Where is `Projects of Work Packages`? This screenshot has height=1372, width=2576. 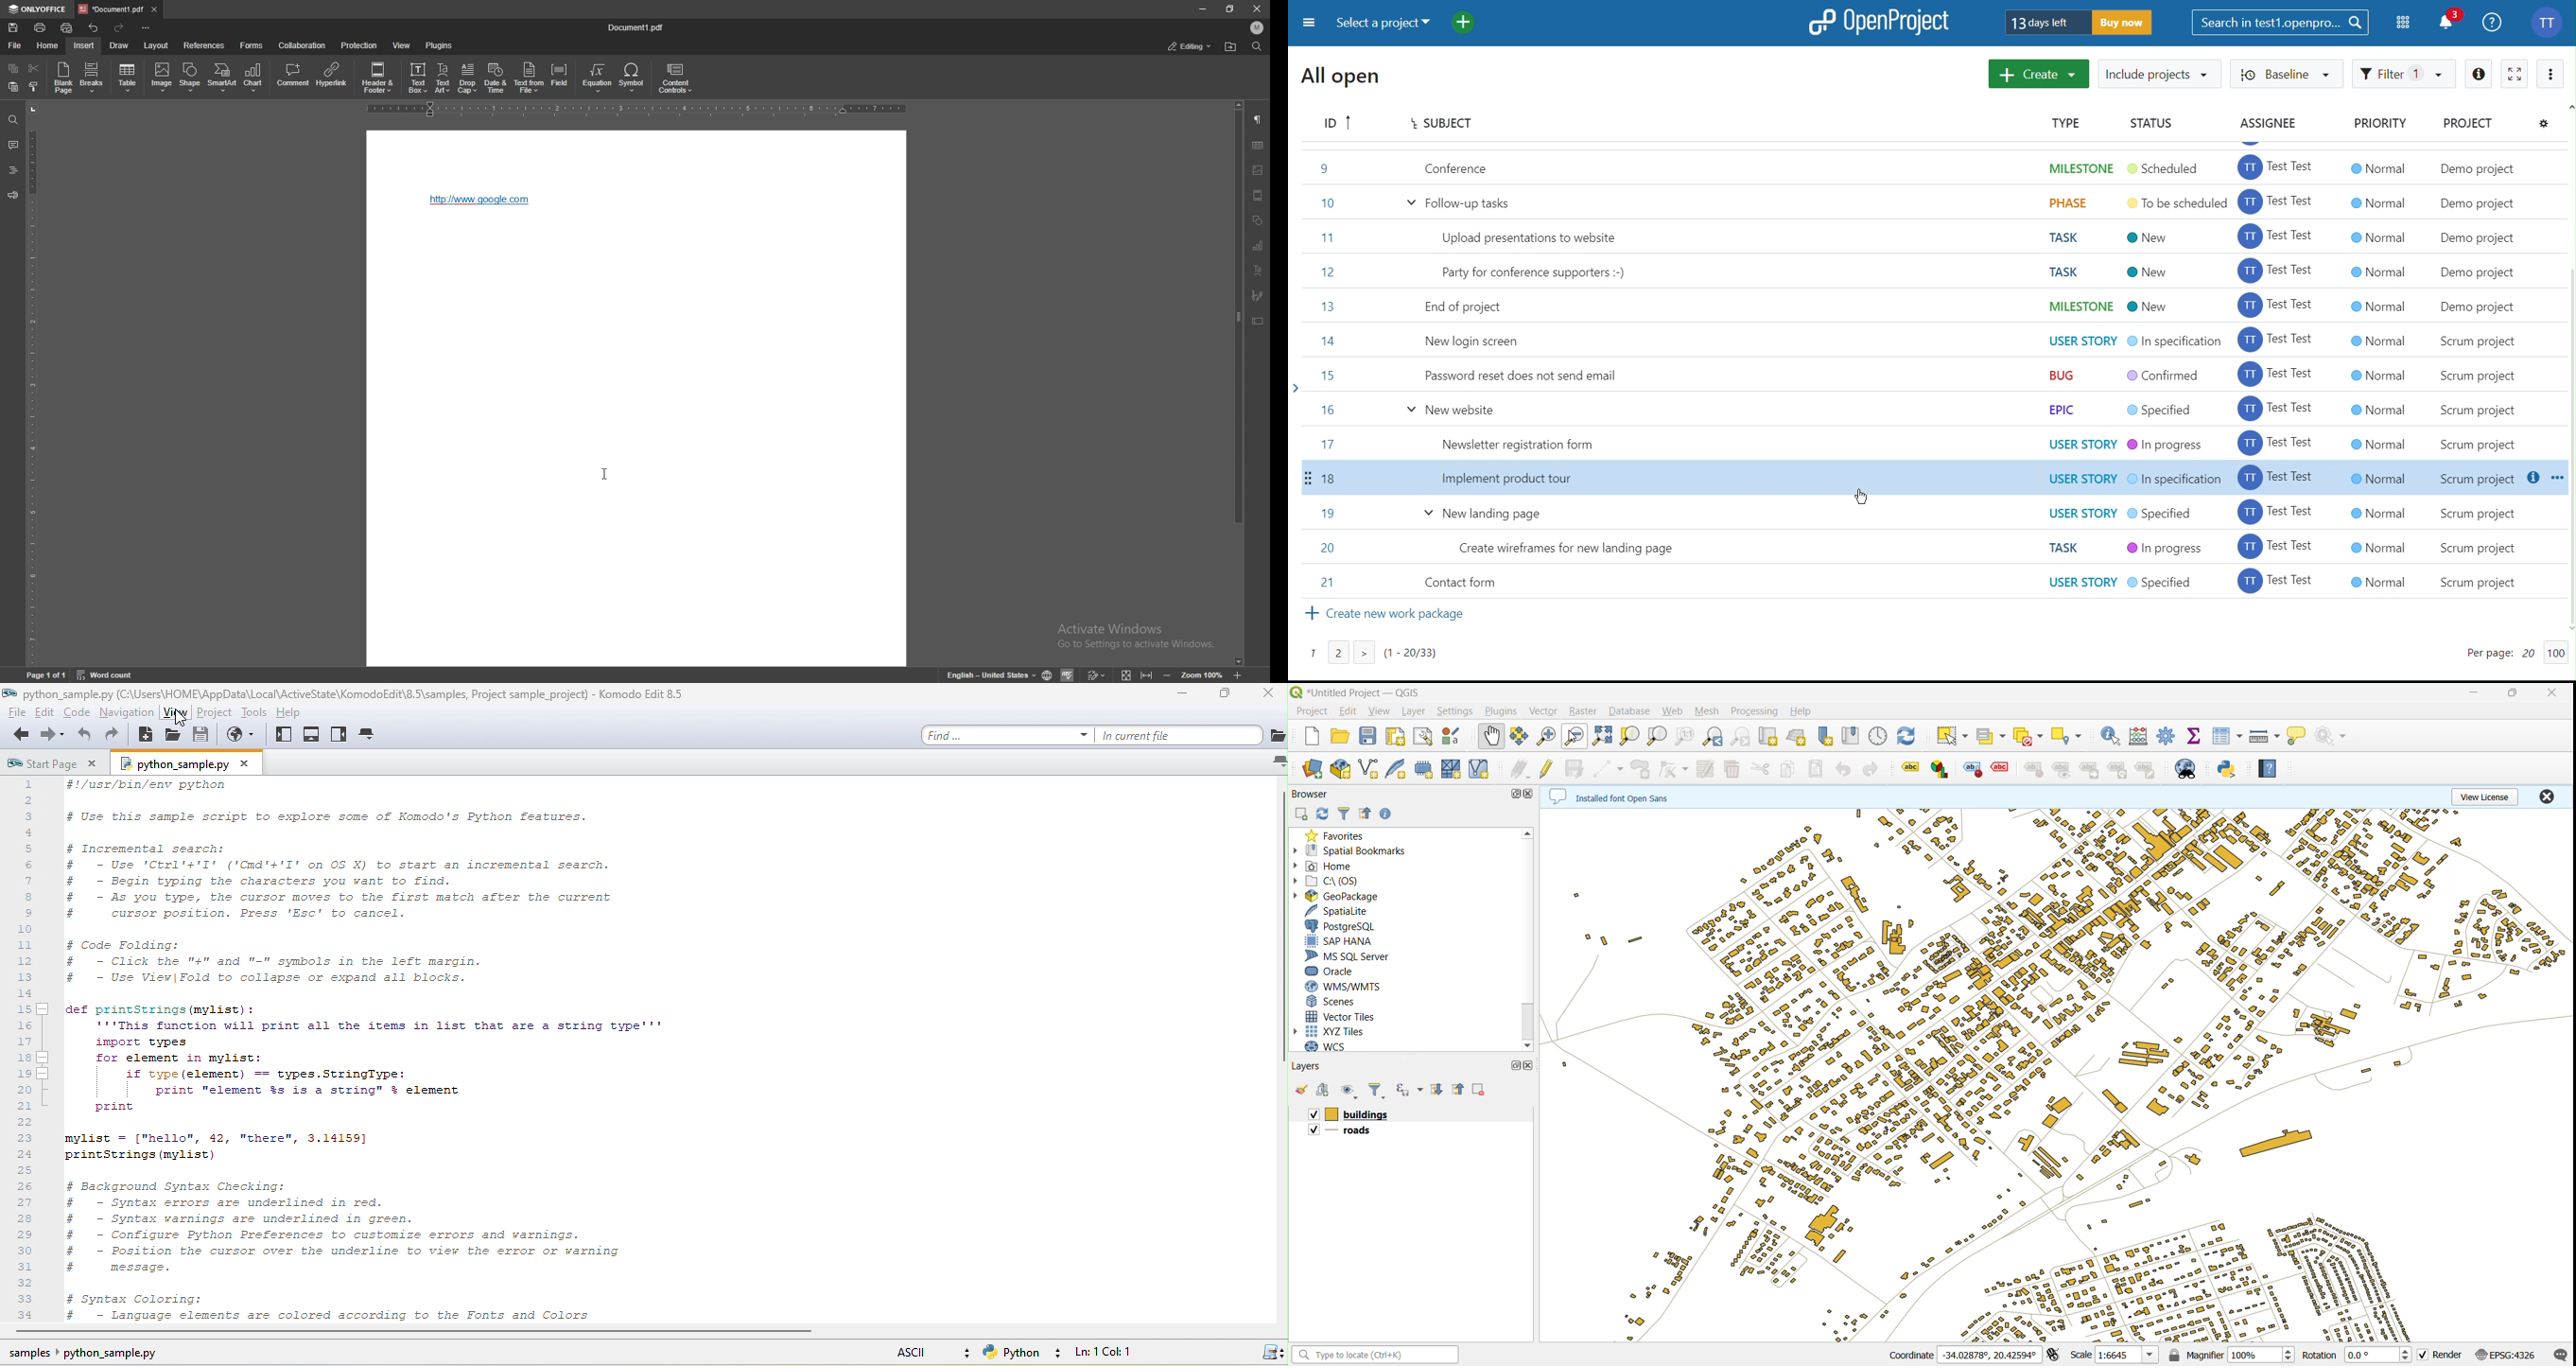
Projects of Work Packages is located at coordinates (2495, 371).